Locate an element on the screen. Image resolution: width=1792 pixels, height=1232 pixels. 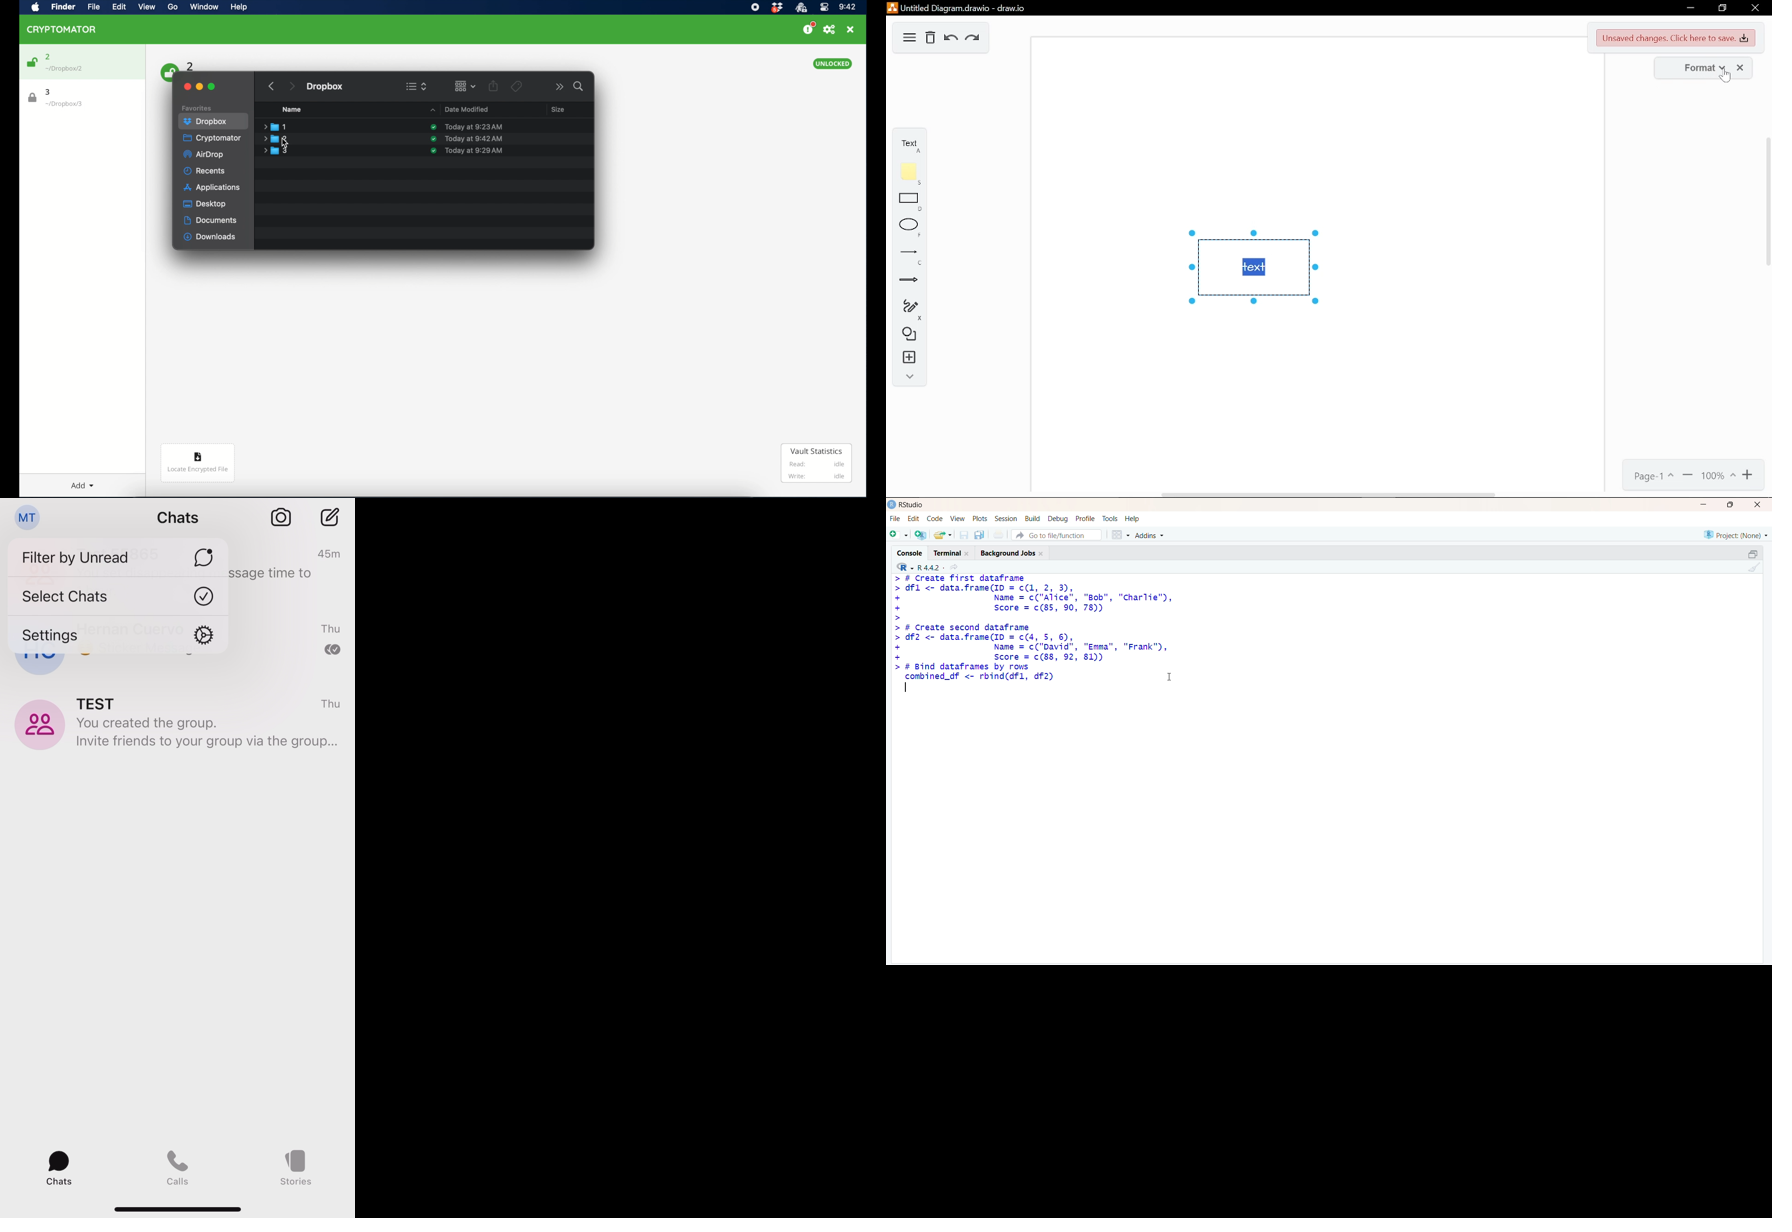
downloads is located at coordinates (210, 237).